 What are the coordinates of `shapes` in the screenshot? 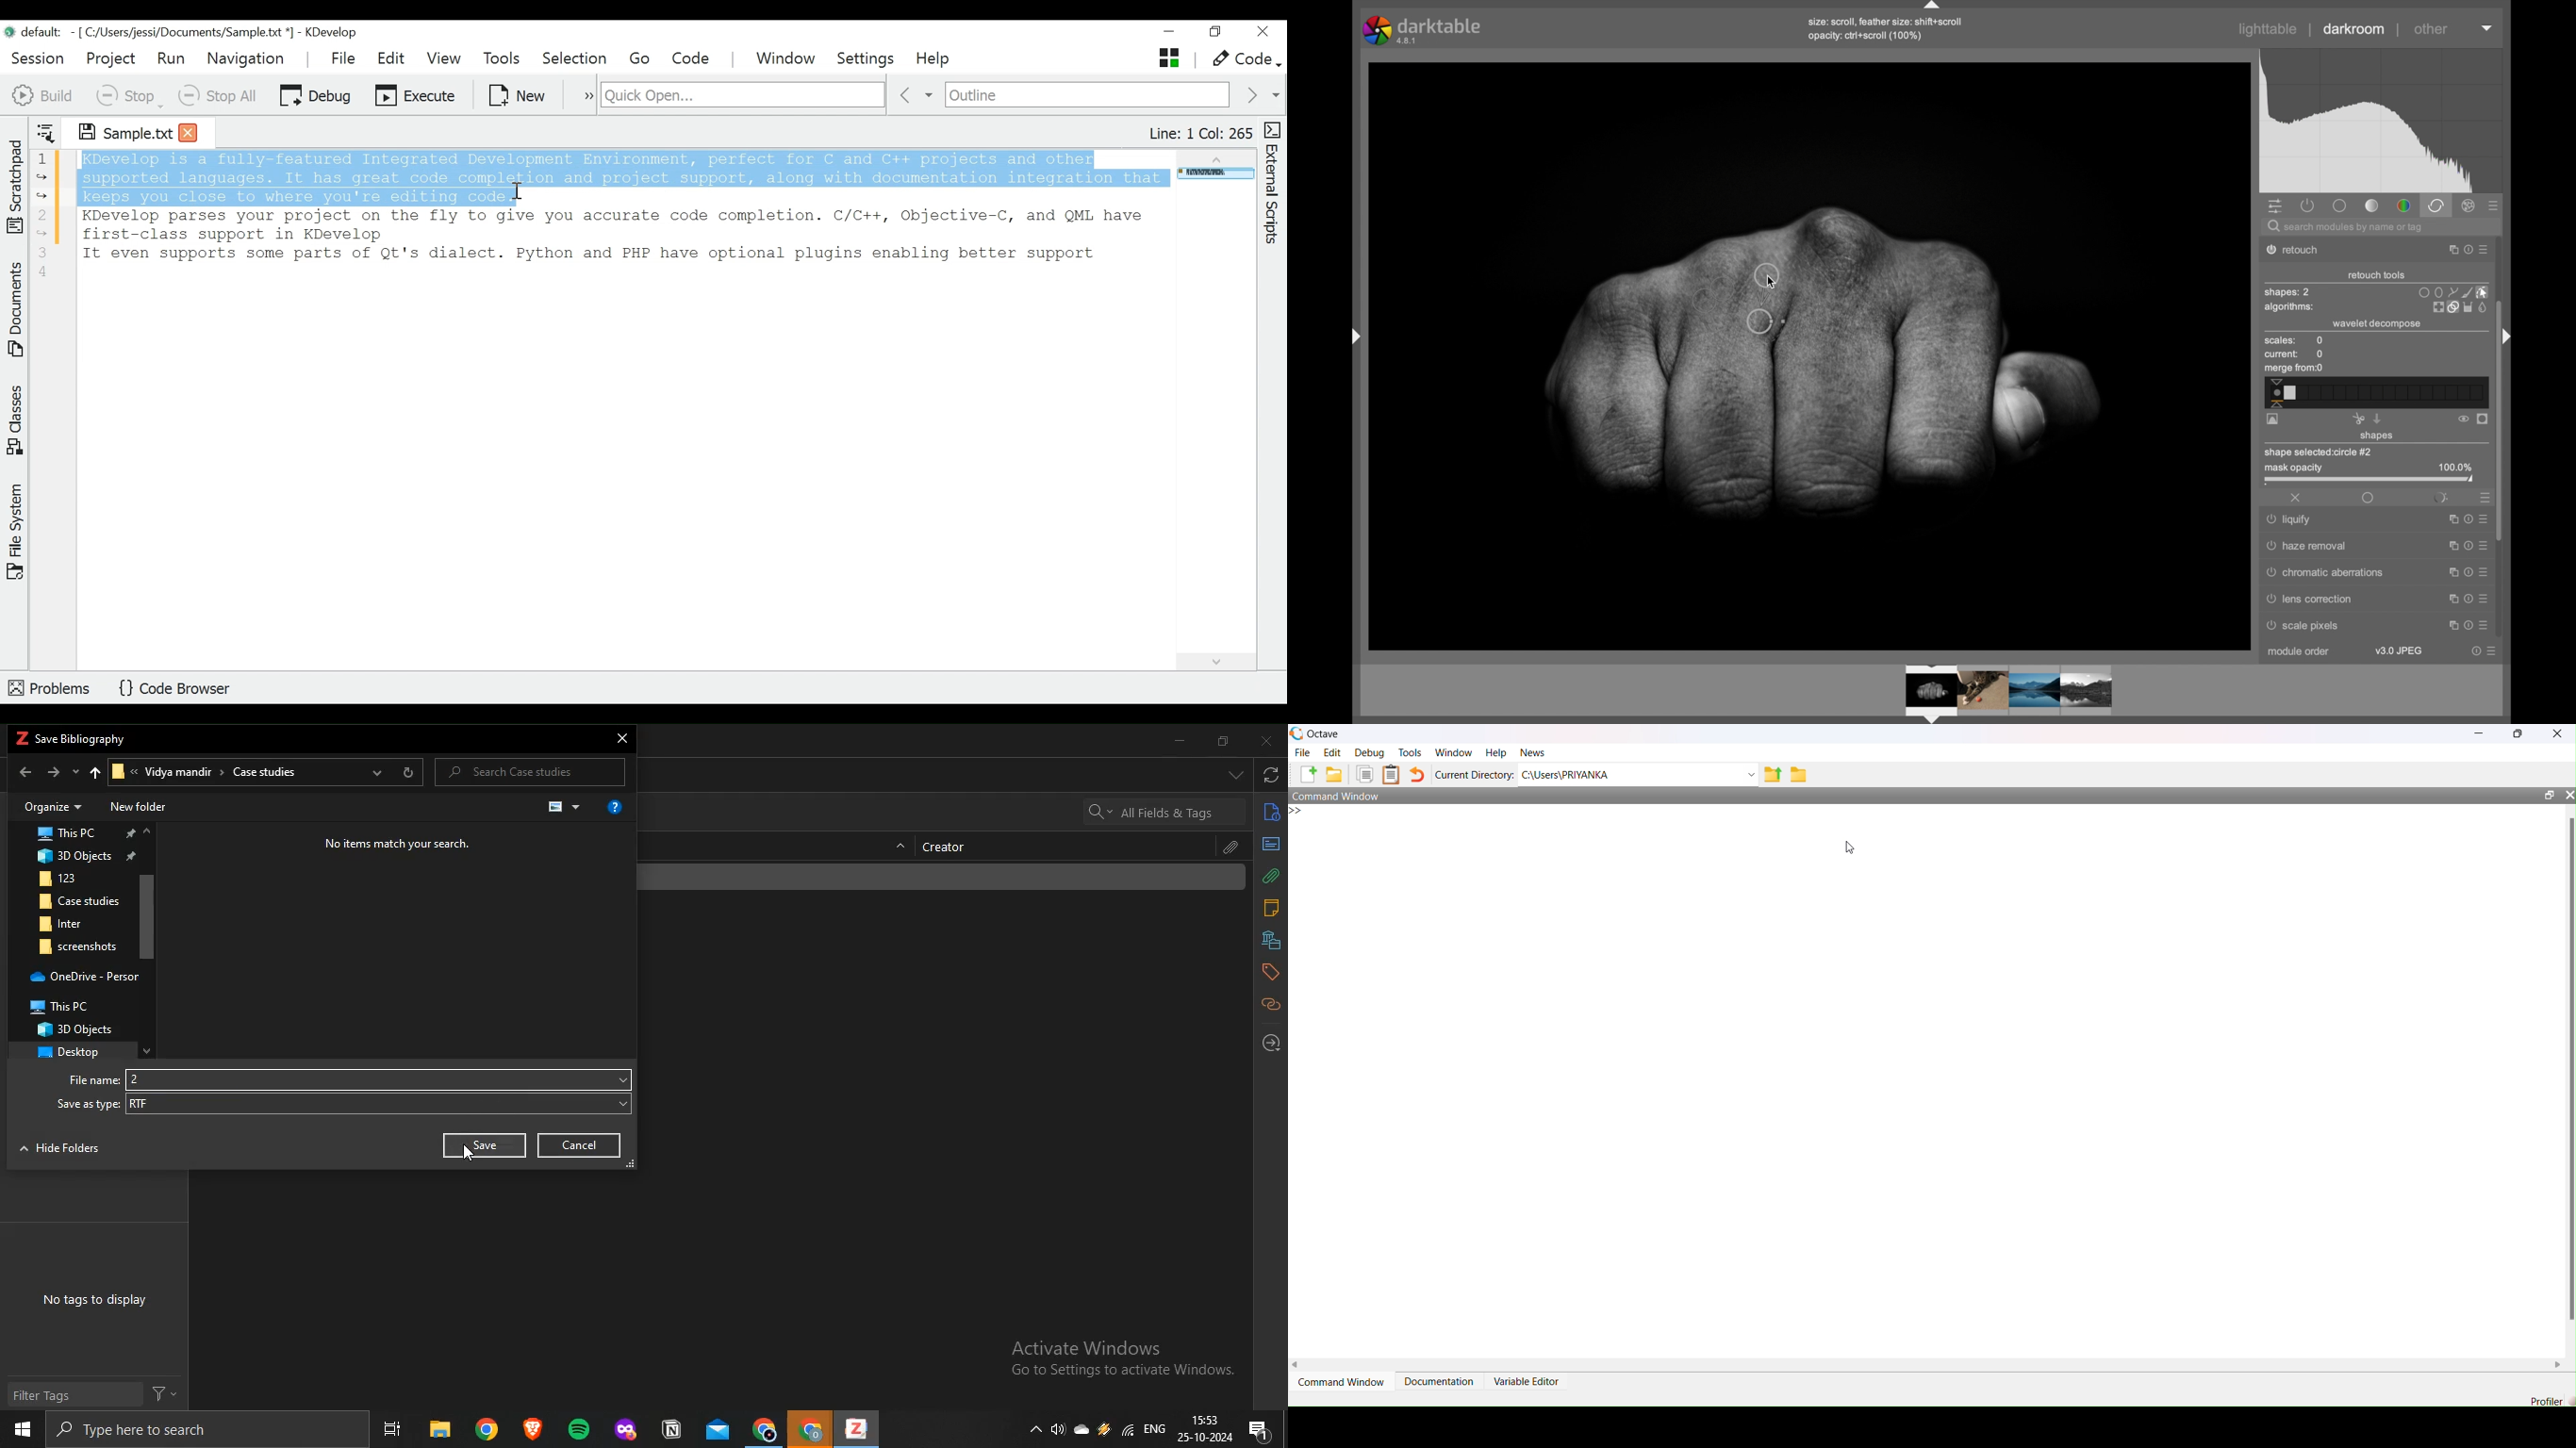 It's located at (2378, 436).